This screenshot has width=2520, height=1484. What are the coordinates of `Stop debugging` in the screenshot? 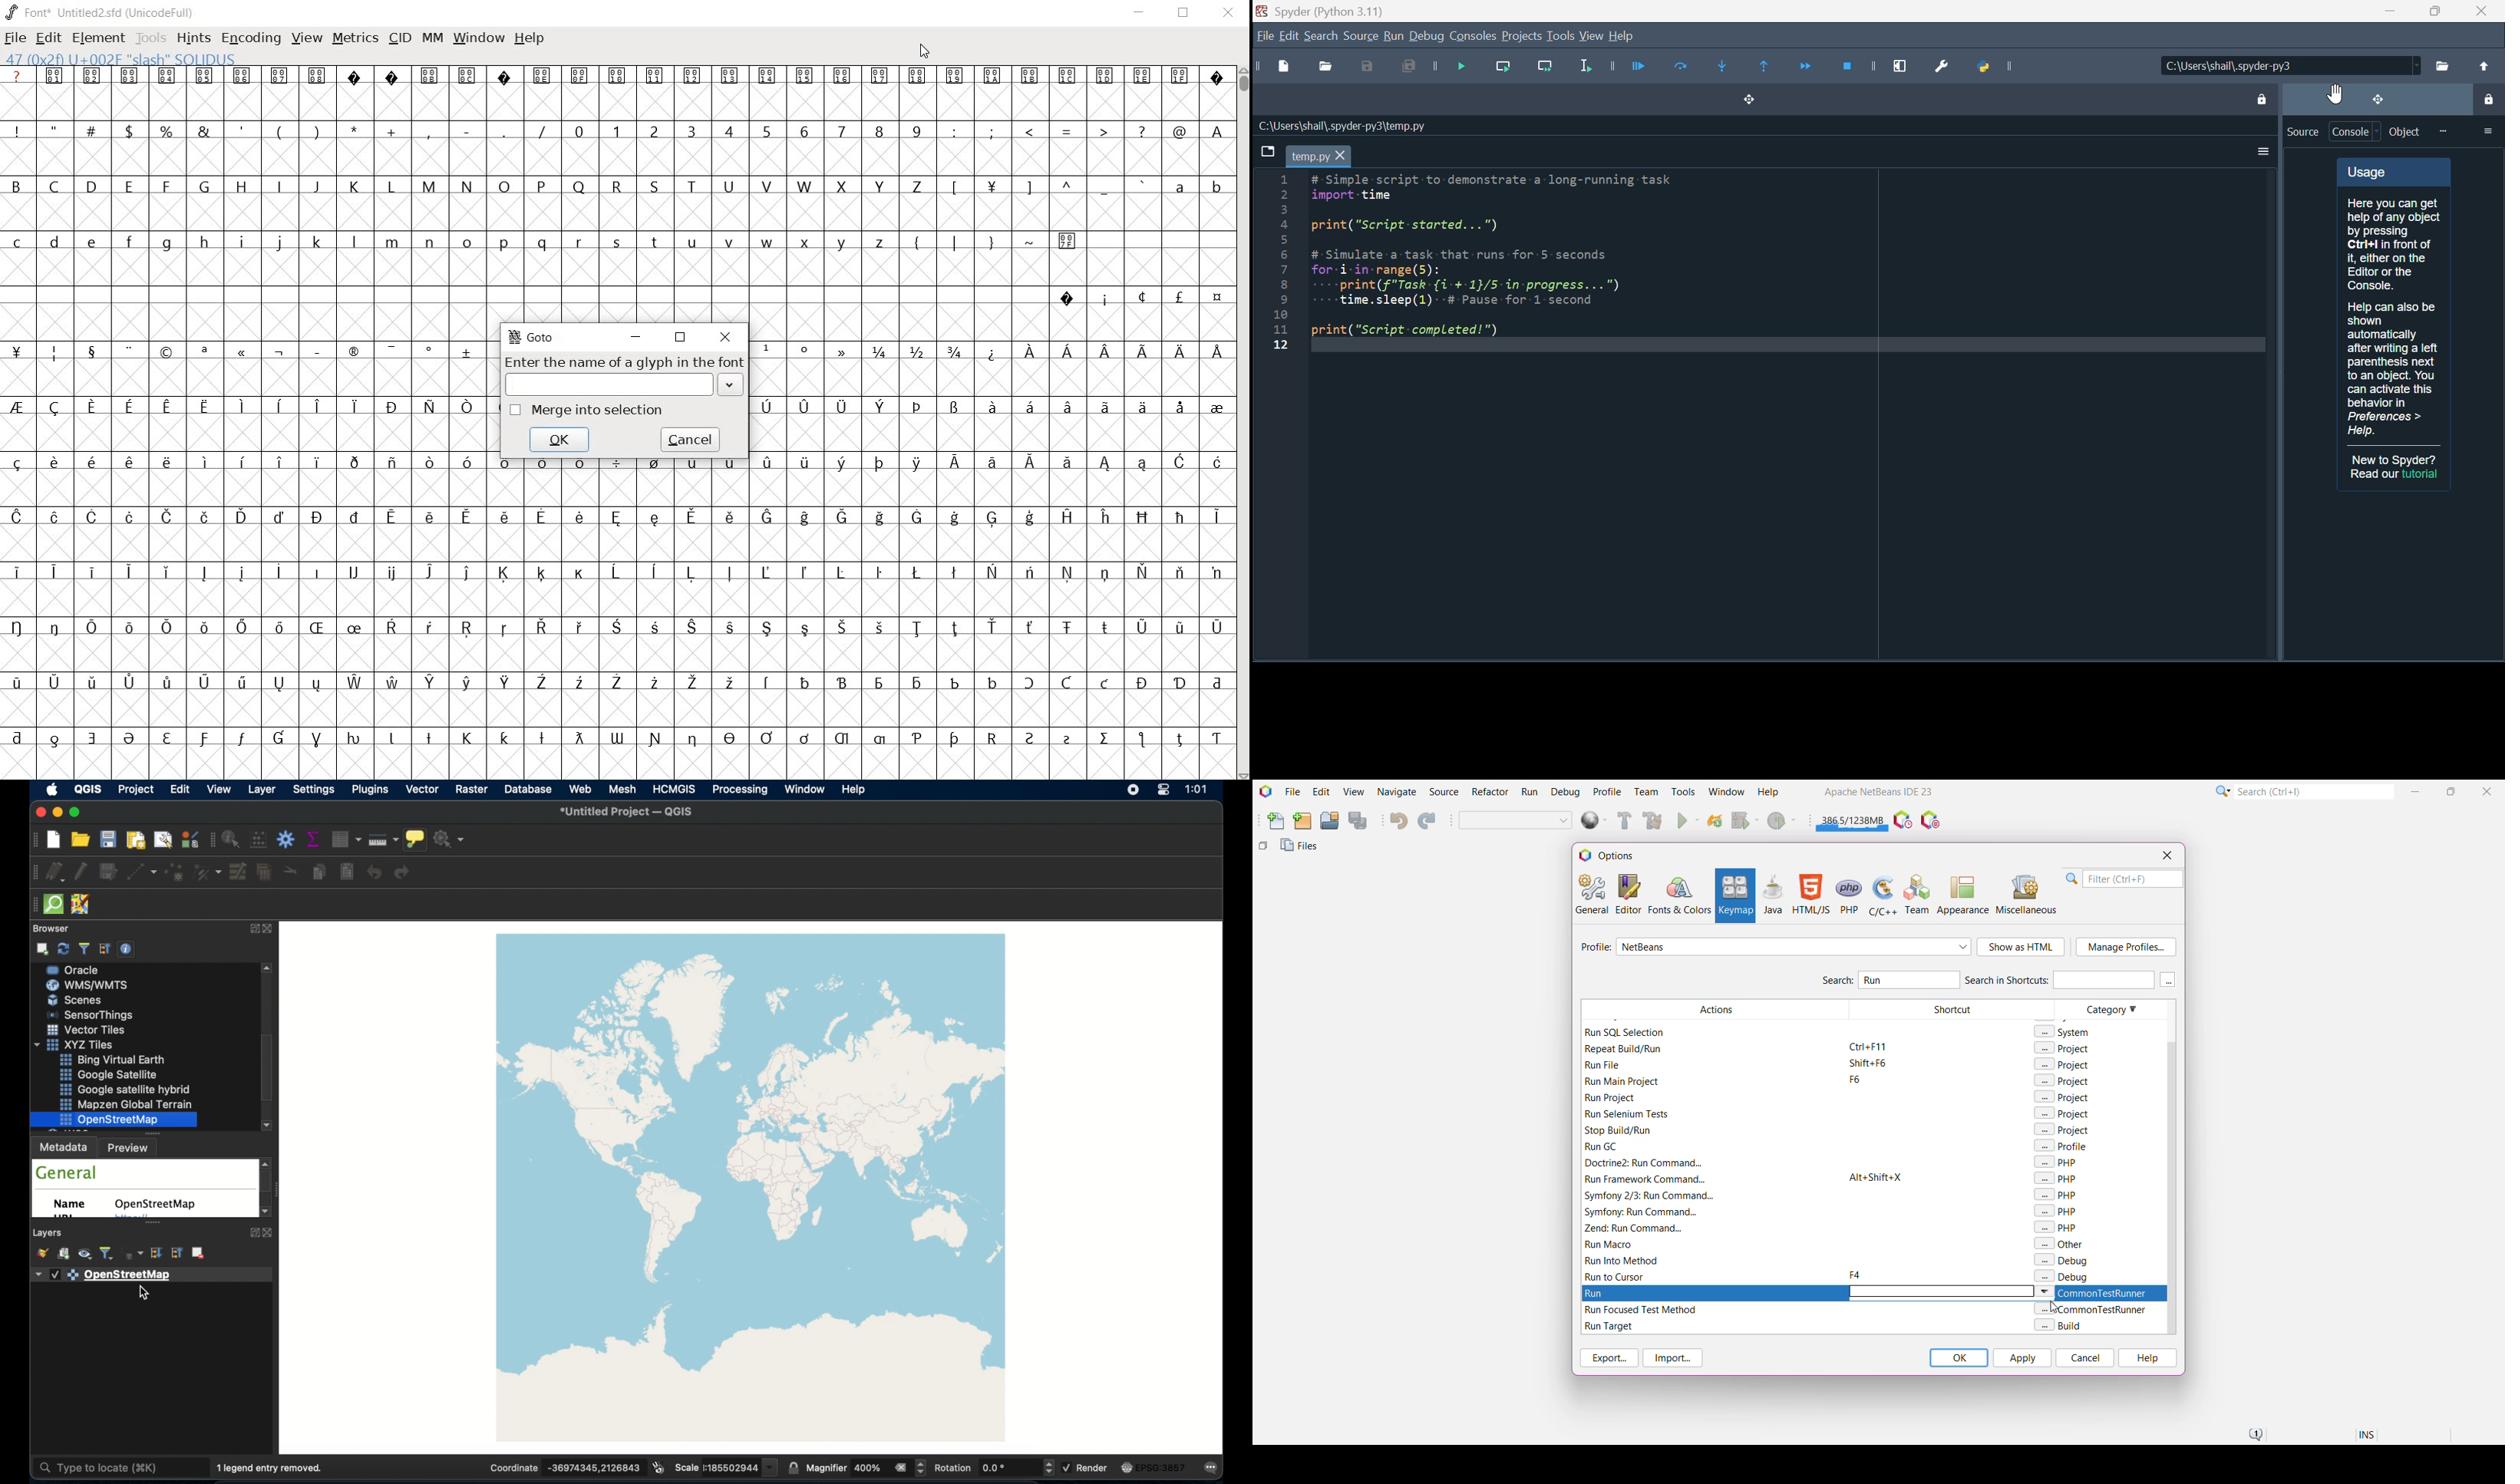 It's located at (1851, 66).